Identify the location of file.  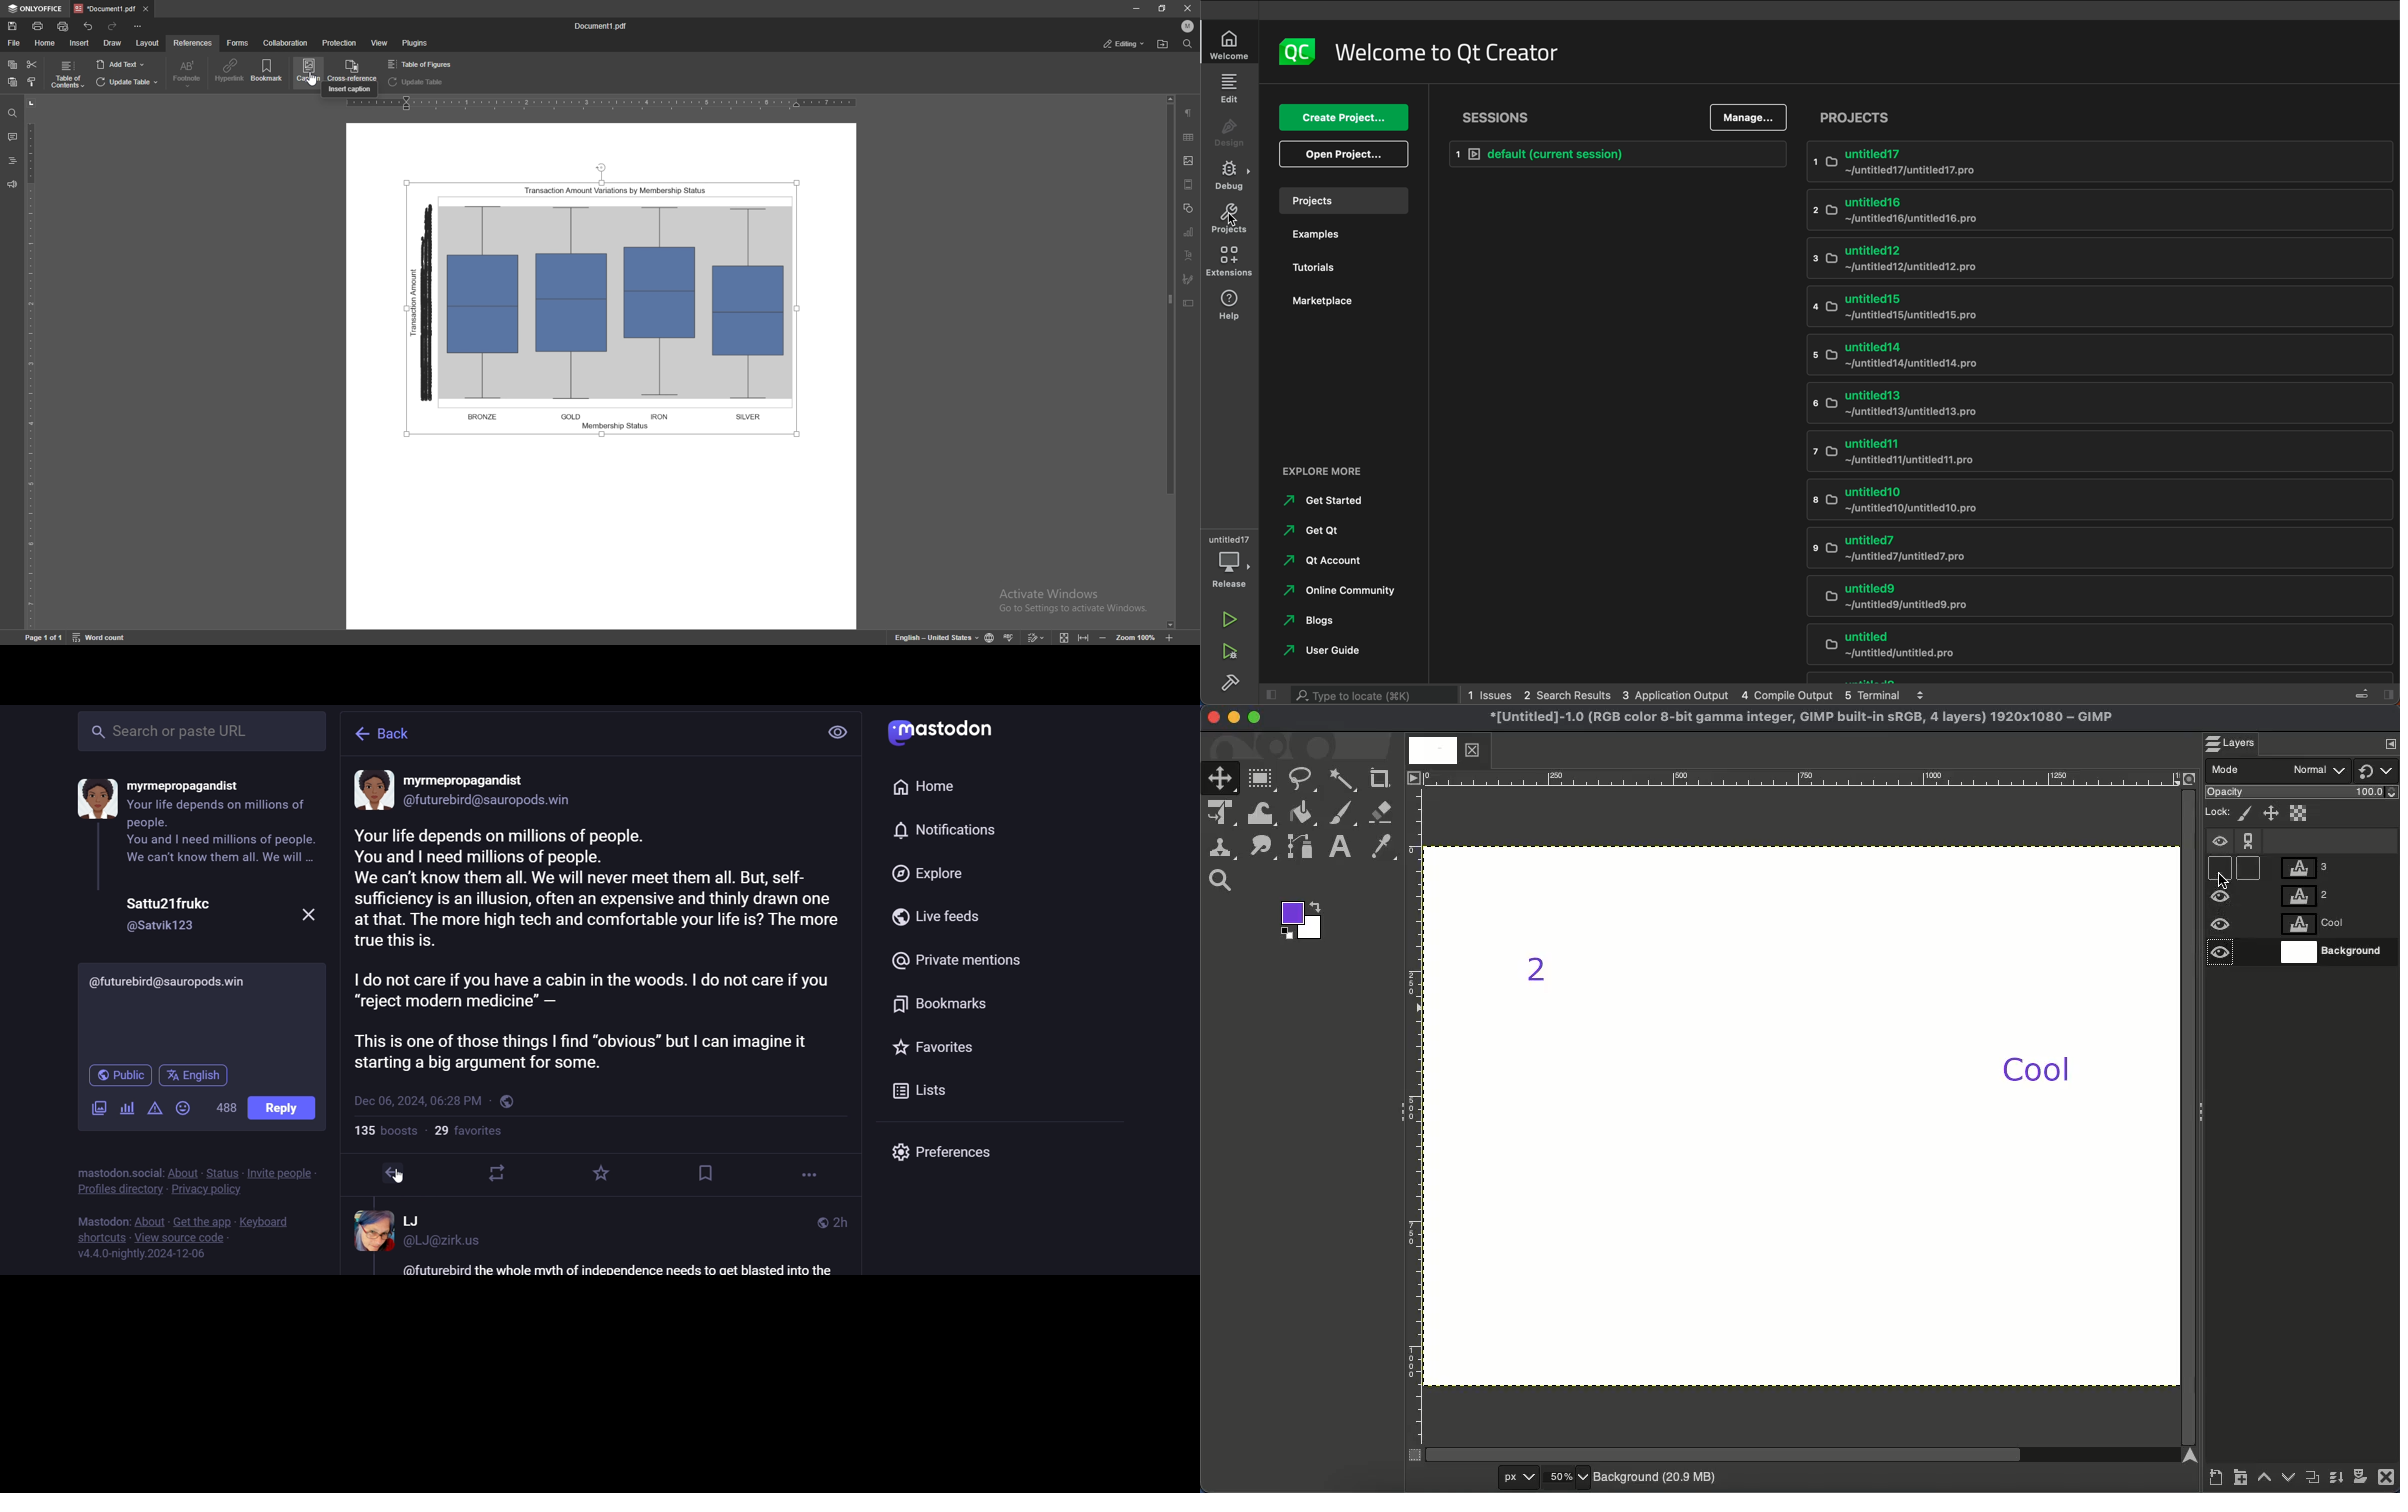
(15, 43).